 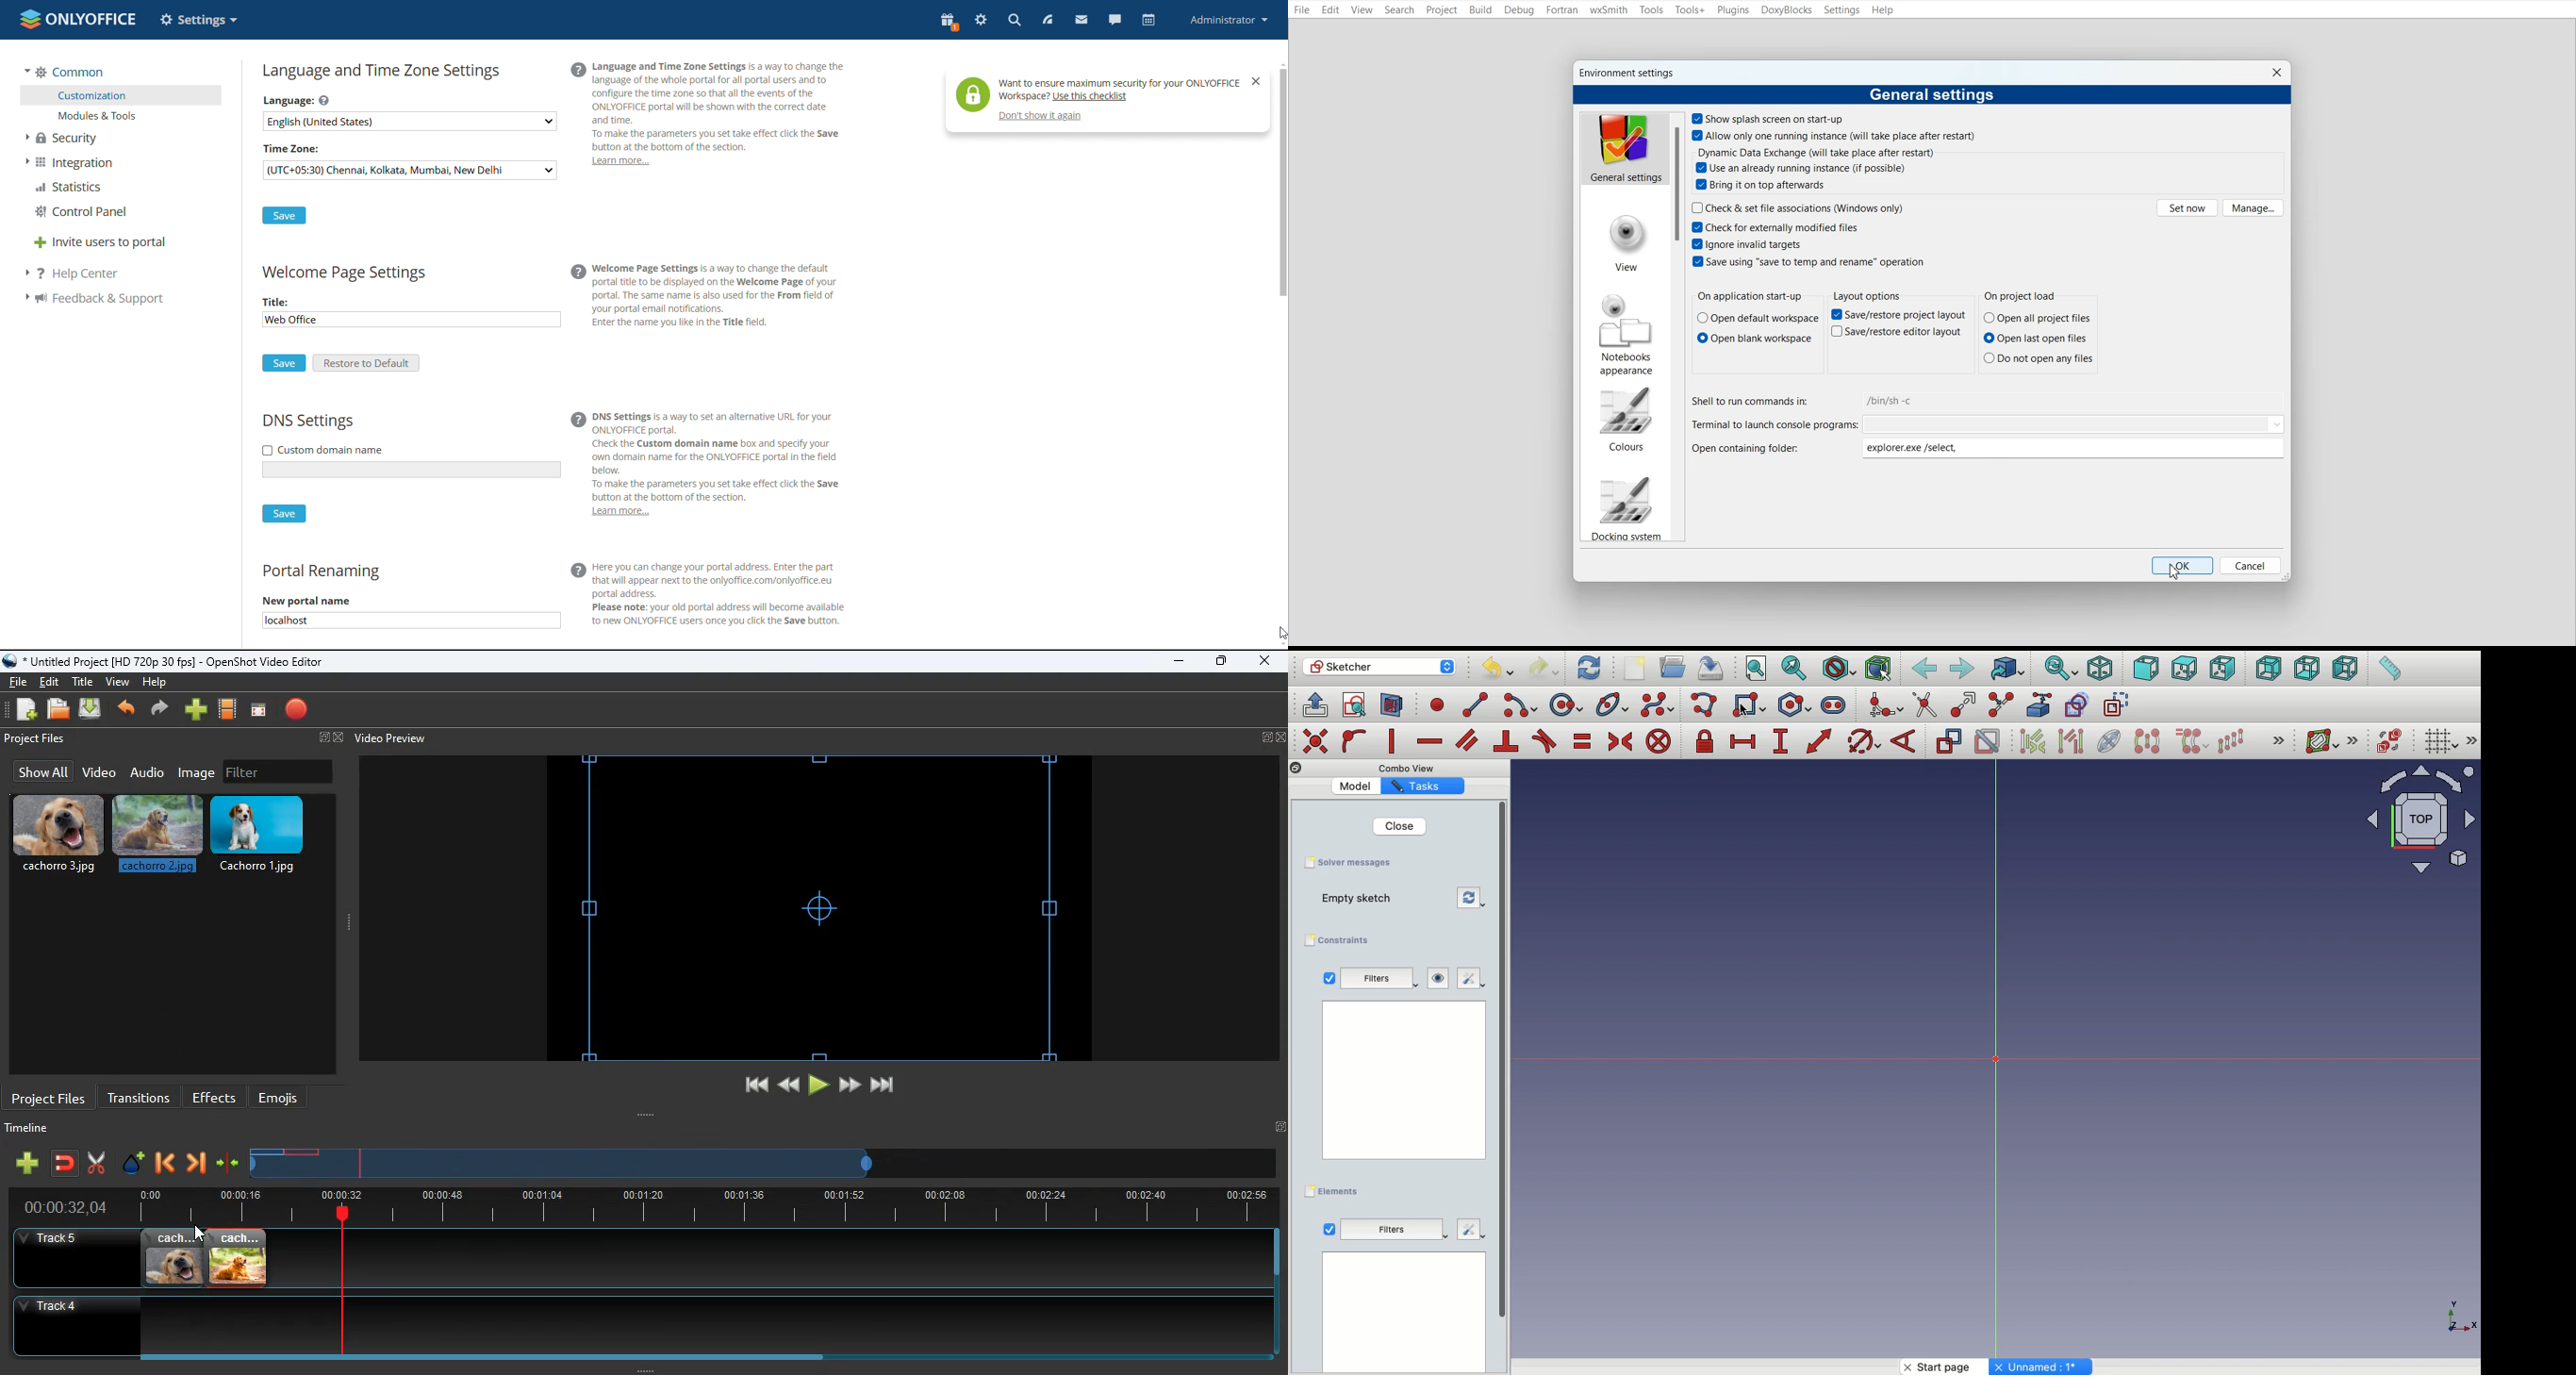 What do you see at coordinates (1865, 740) in the screenshot?
I see `constrain circle ` at bounding box center [1865, 740].